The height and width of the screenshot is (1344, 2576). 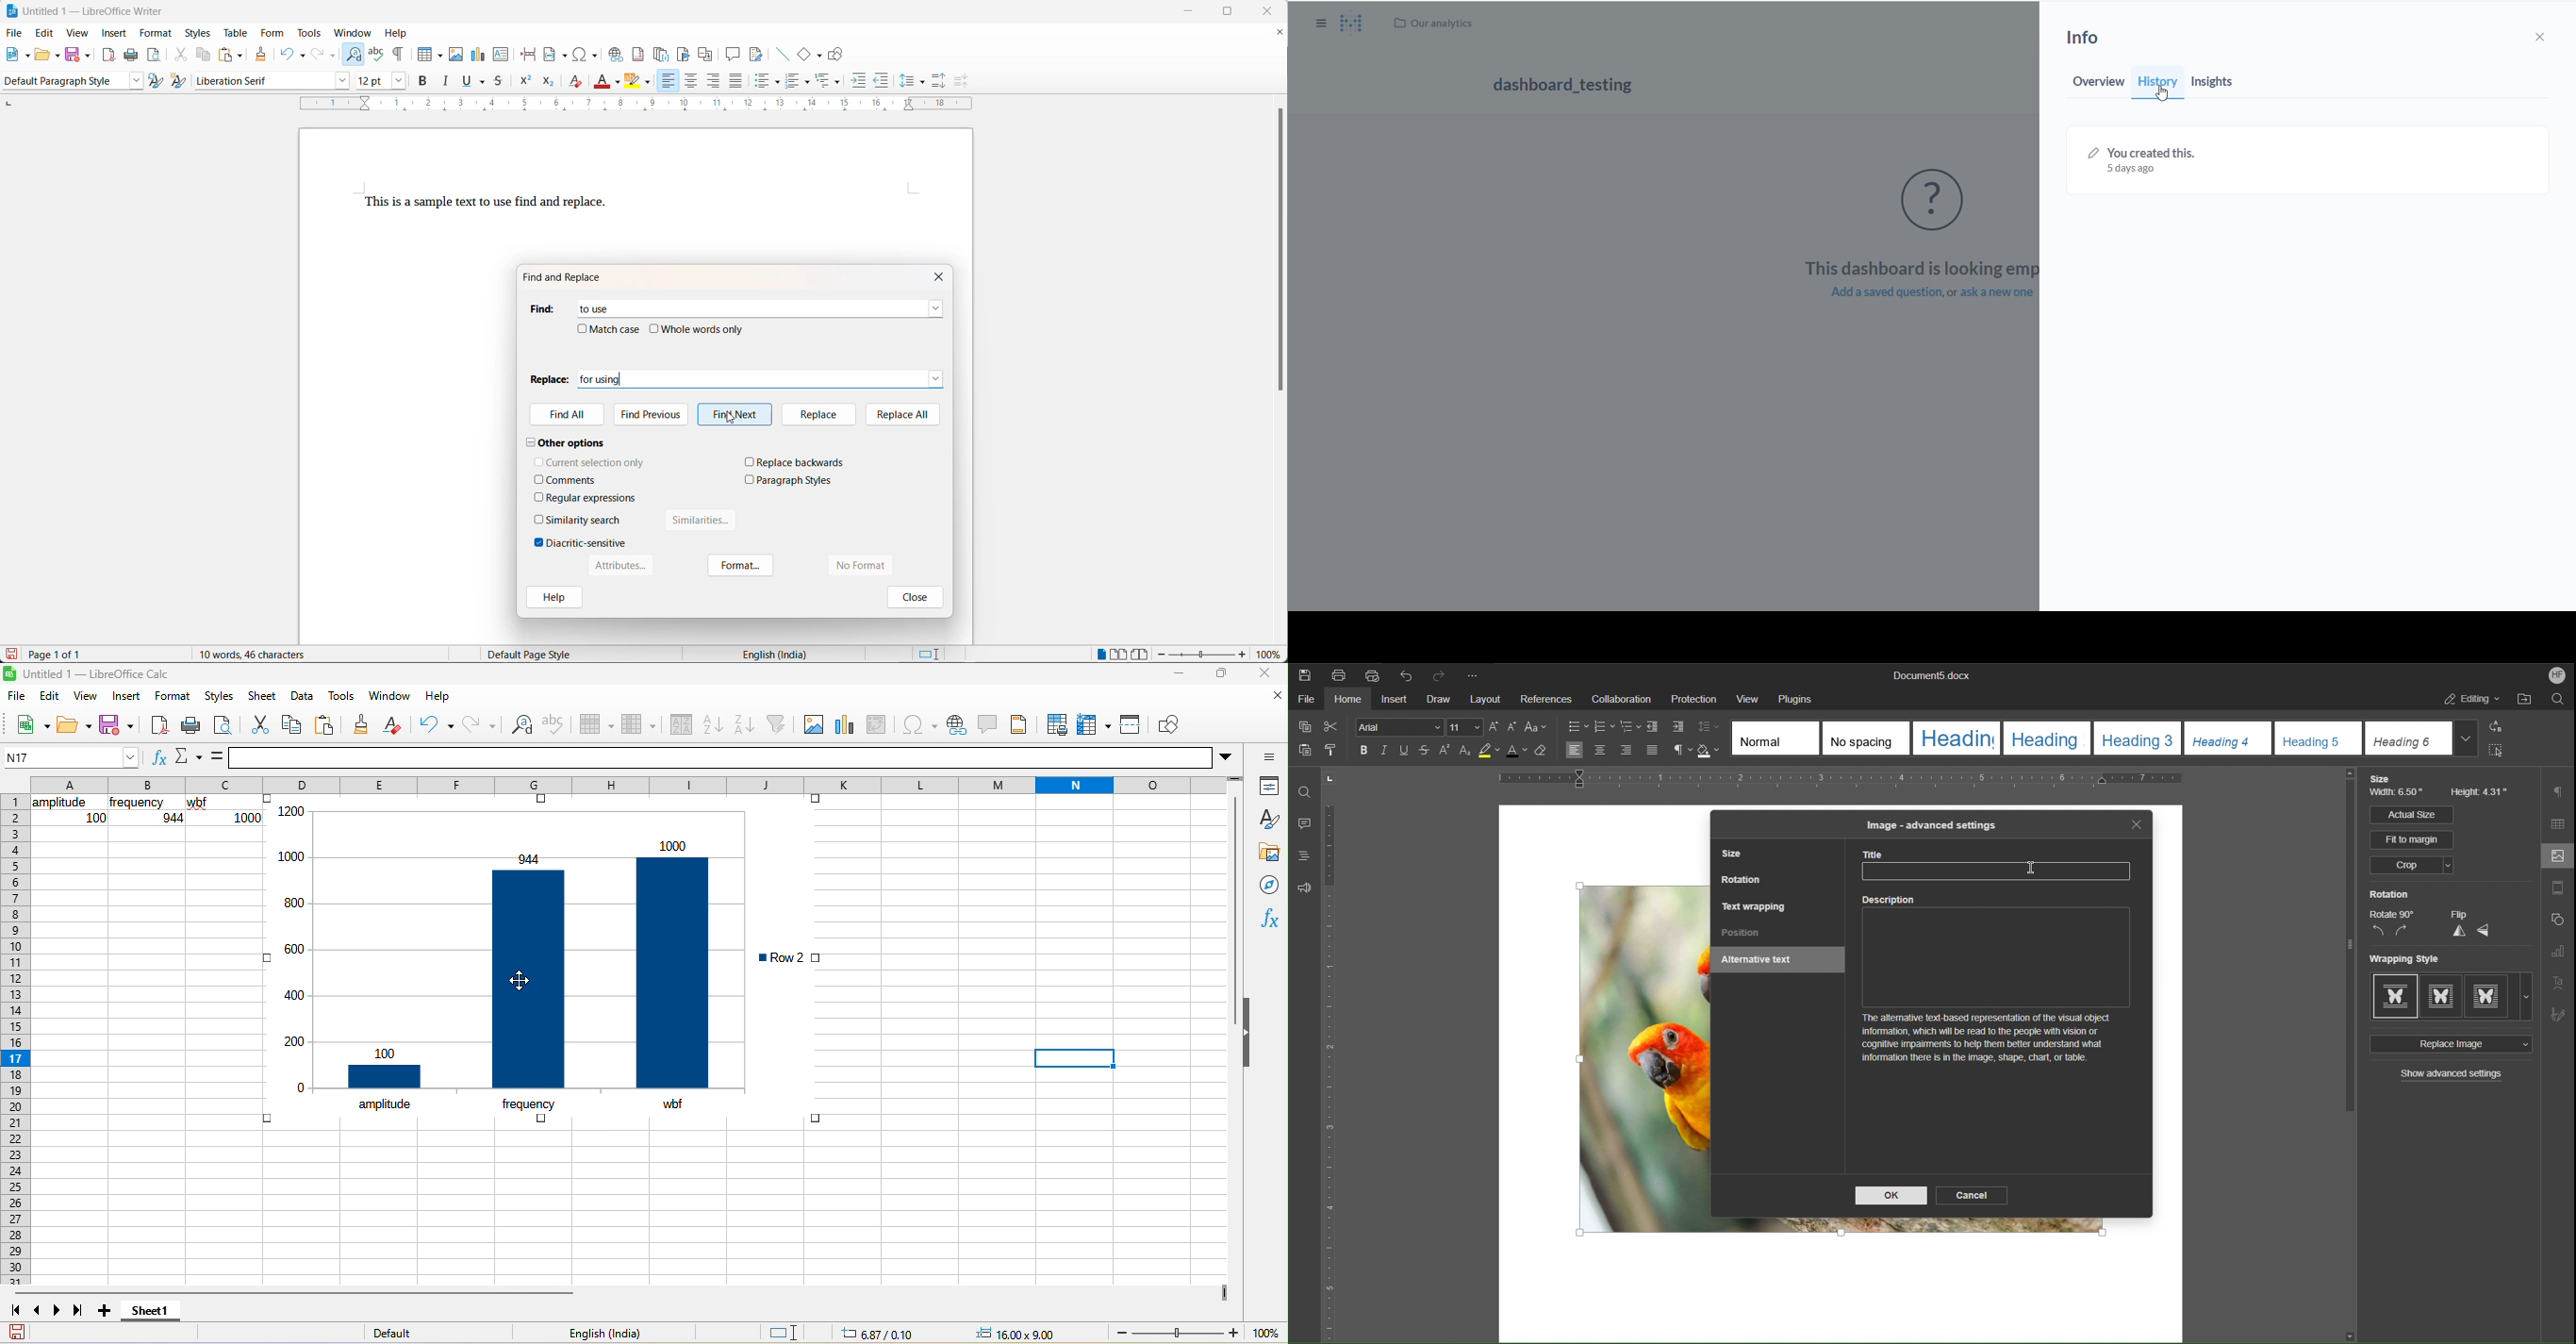 What do you see at coordinates (1118, 654) in the screenshot?
I see `multipage view` at bounding box center [1118, 654].